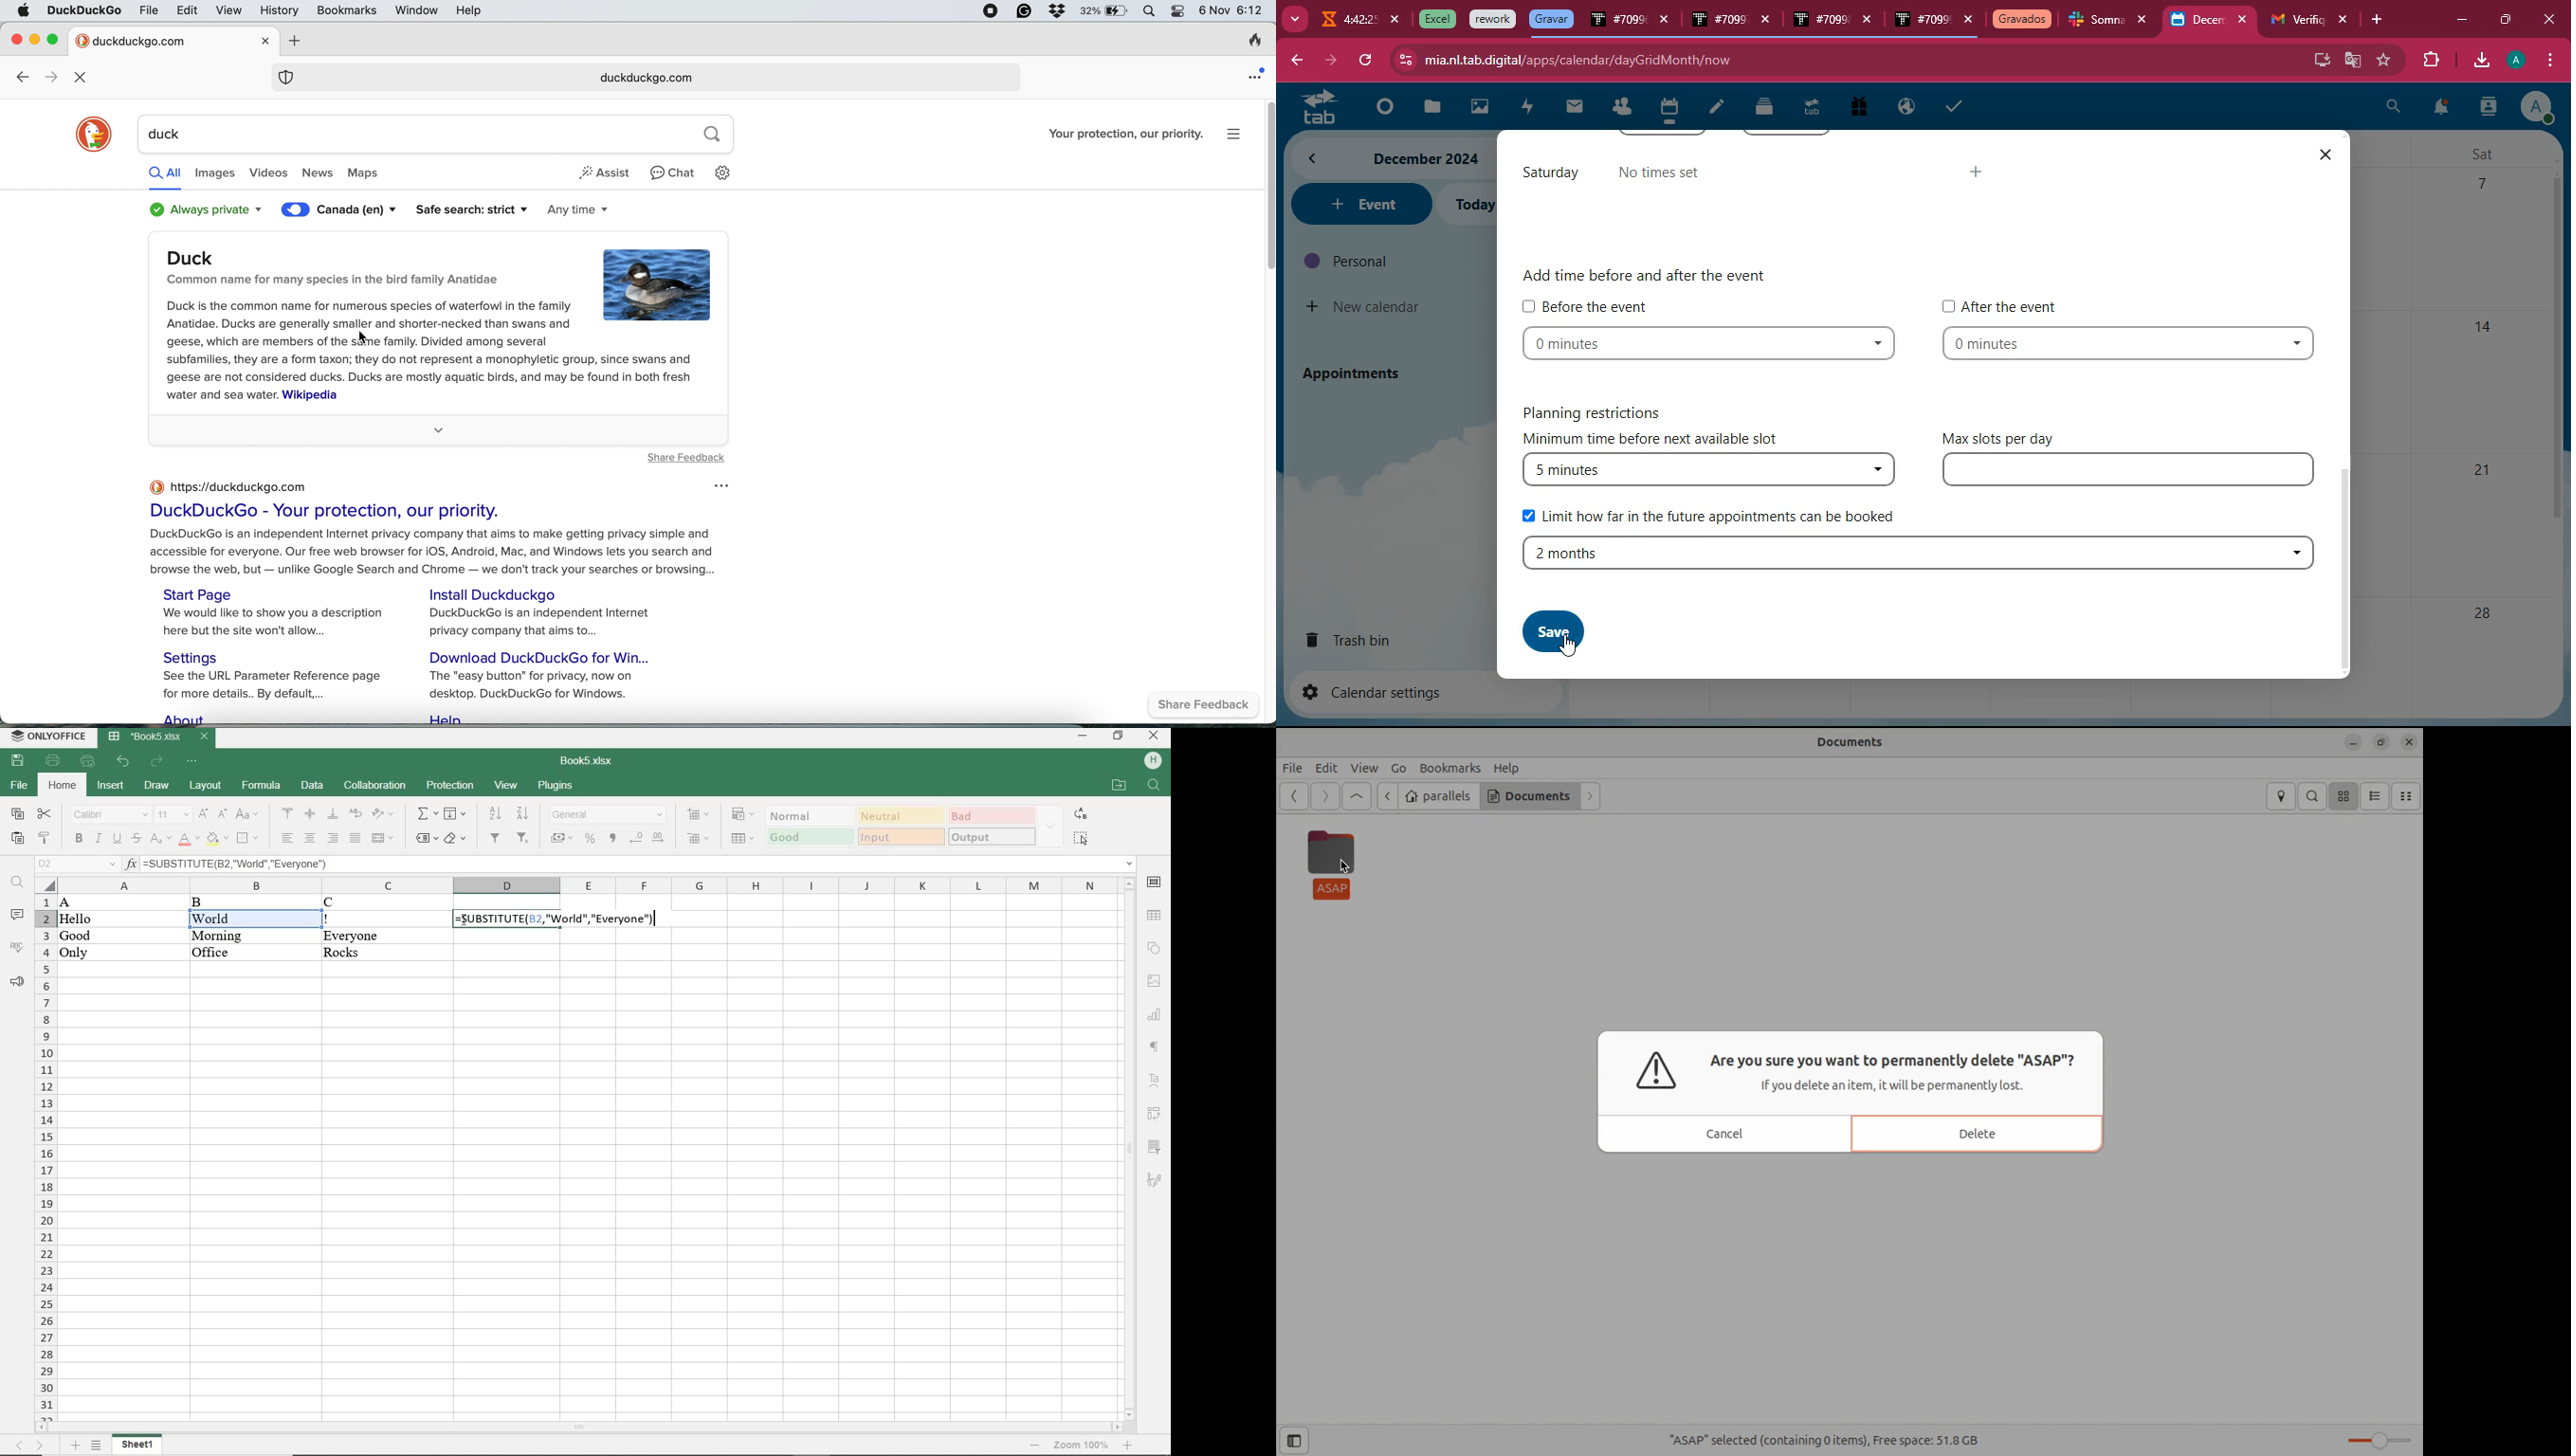  Describe the element at coordinates (342, 213) in the screenshot. I see `search location chosen` at that location.